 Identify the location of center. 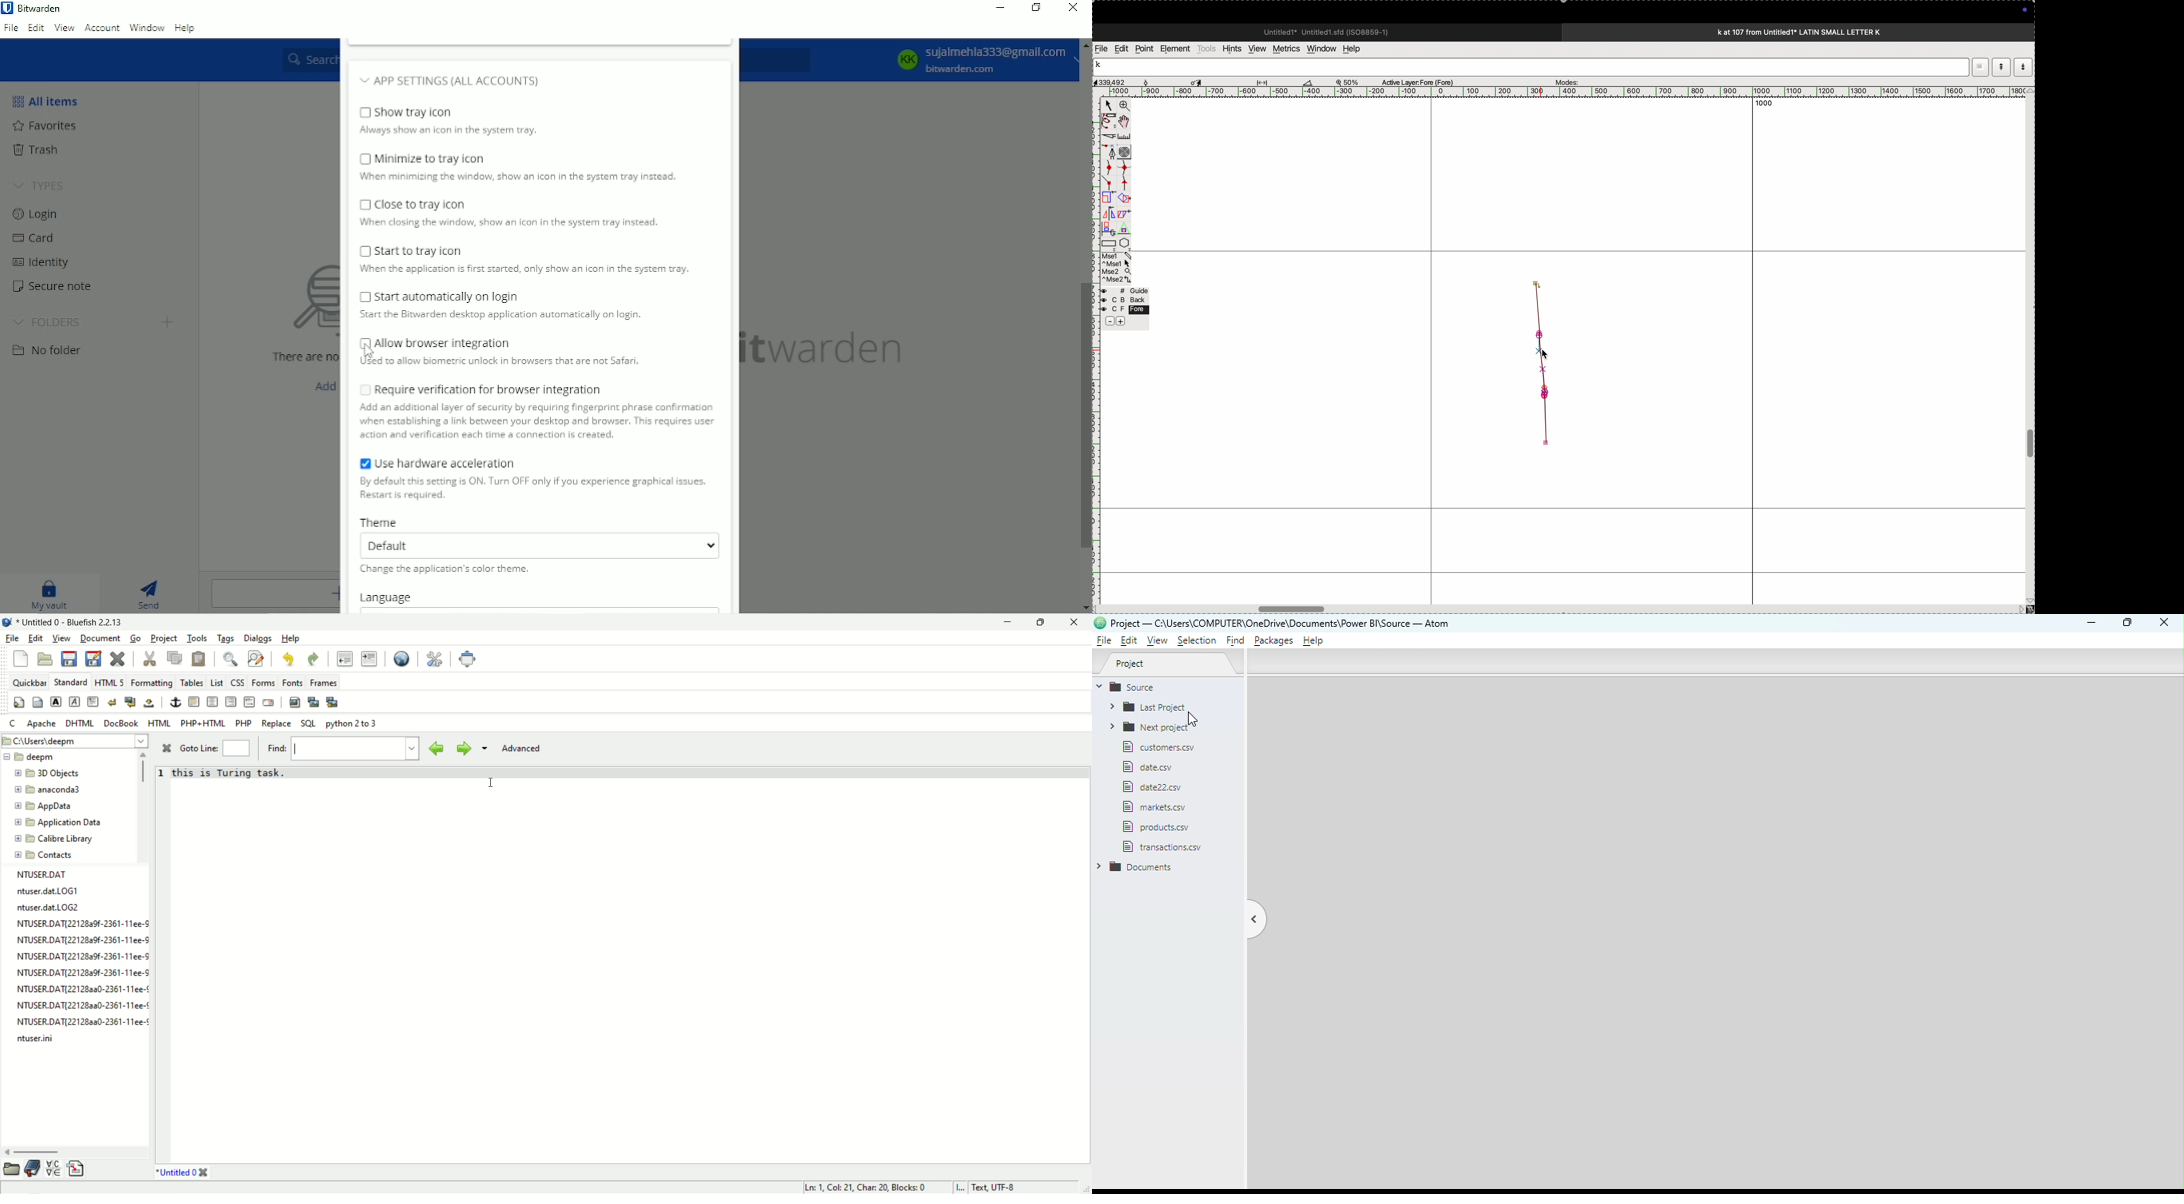
(213, 702).